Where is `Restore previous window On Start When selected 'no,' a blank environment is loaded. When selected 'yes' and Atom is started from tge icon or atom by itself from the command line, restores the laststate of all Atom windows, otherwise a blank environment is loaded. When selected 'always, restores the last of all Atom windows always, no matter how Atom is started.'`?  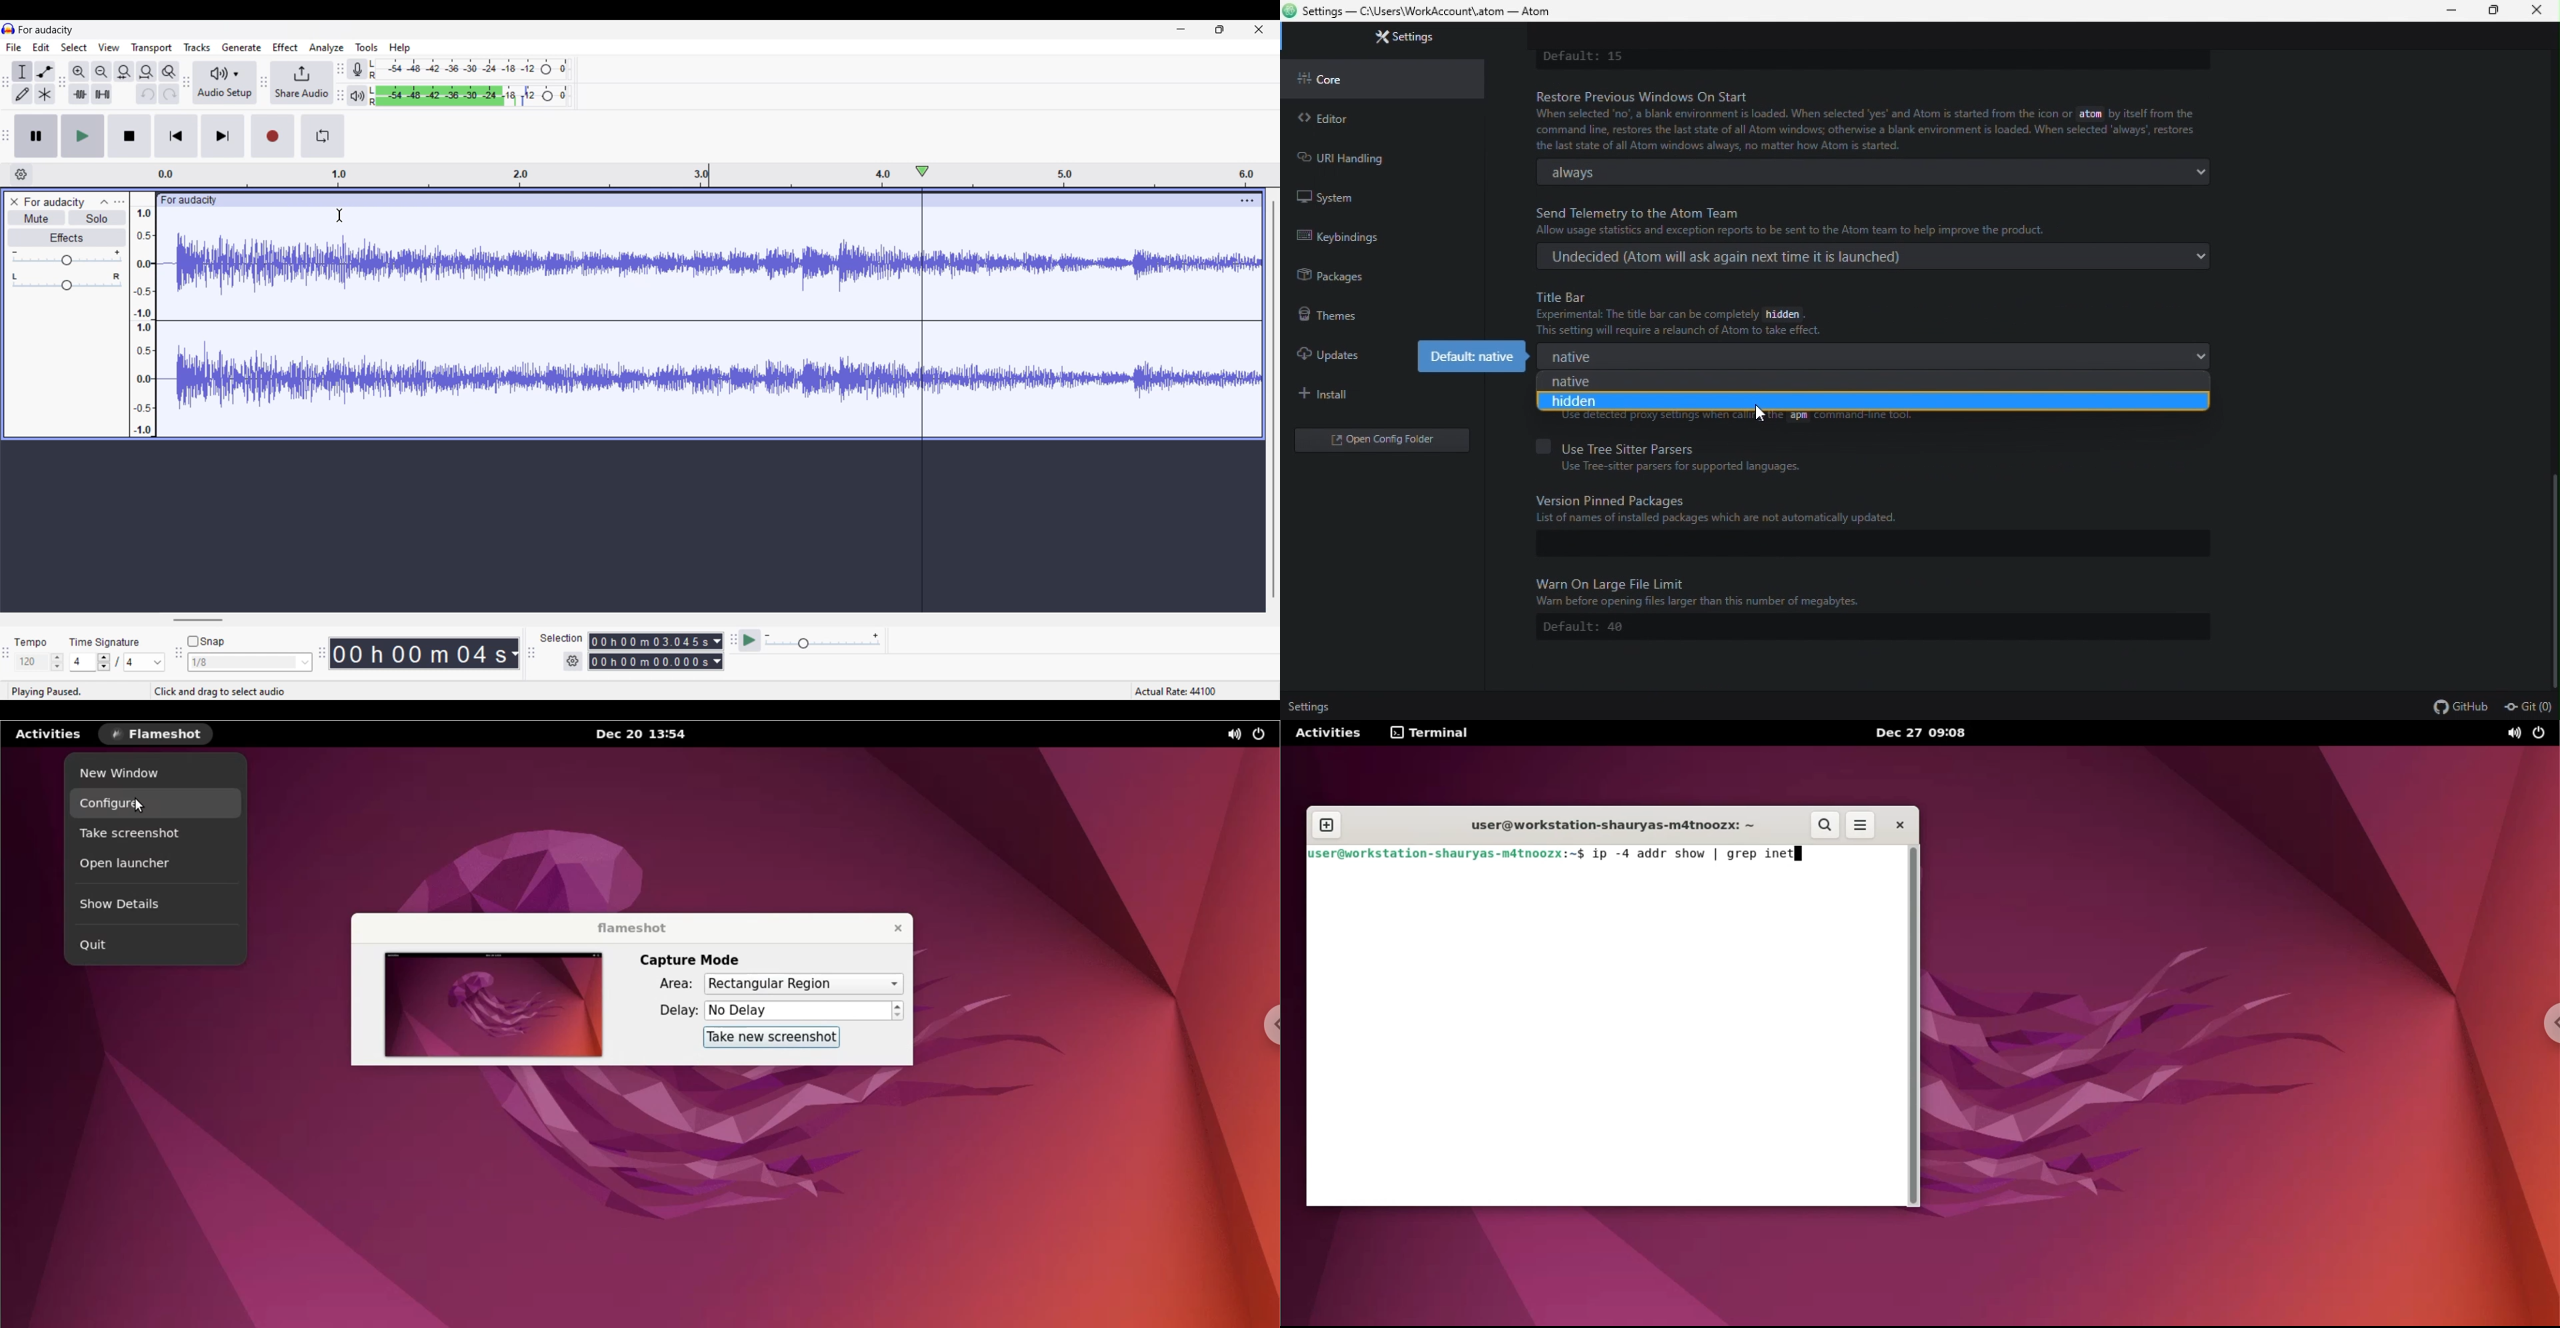
Restore previous window On Start When selected 'no,' a blank environment is loaded. When selected 'yes' and Atom is started from tge icon or atom by itself from the command line, restores the laststate of all Atom windows, otherwise a blank environment is loaded. When selected 'always, restores the last of all Atom windows always, no matter how Atom is started.' is located at coordinates (1874, 120).